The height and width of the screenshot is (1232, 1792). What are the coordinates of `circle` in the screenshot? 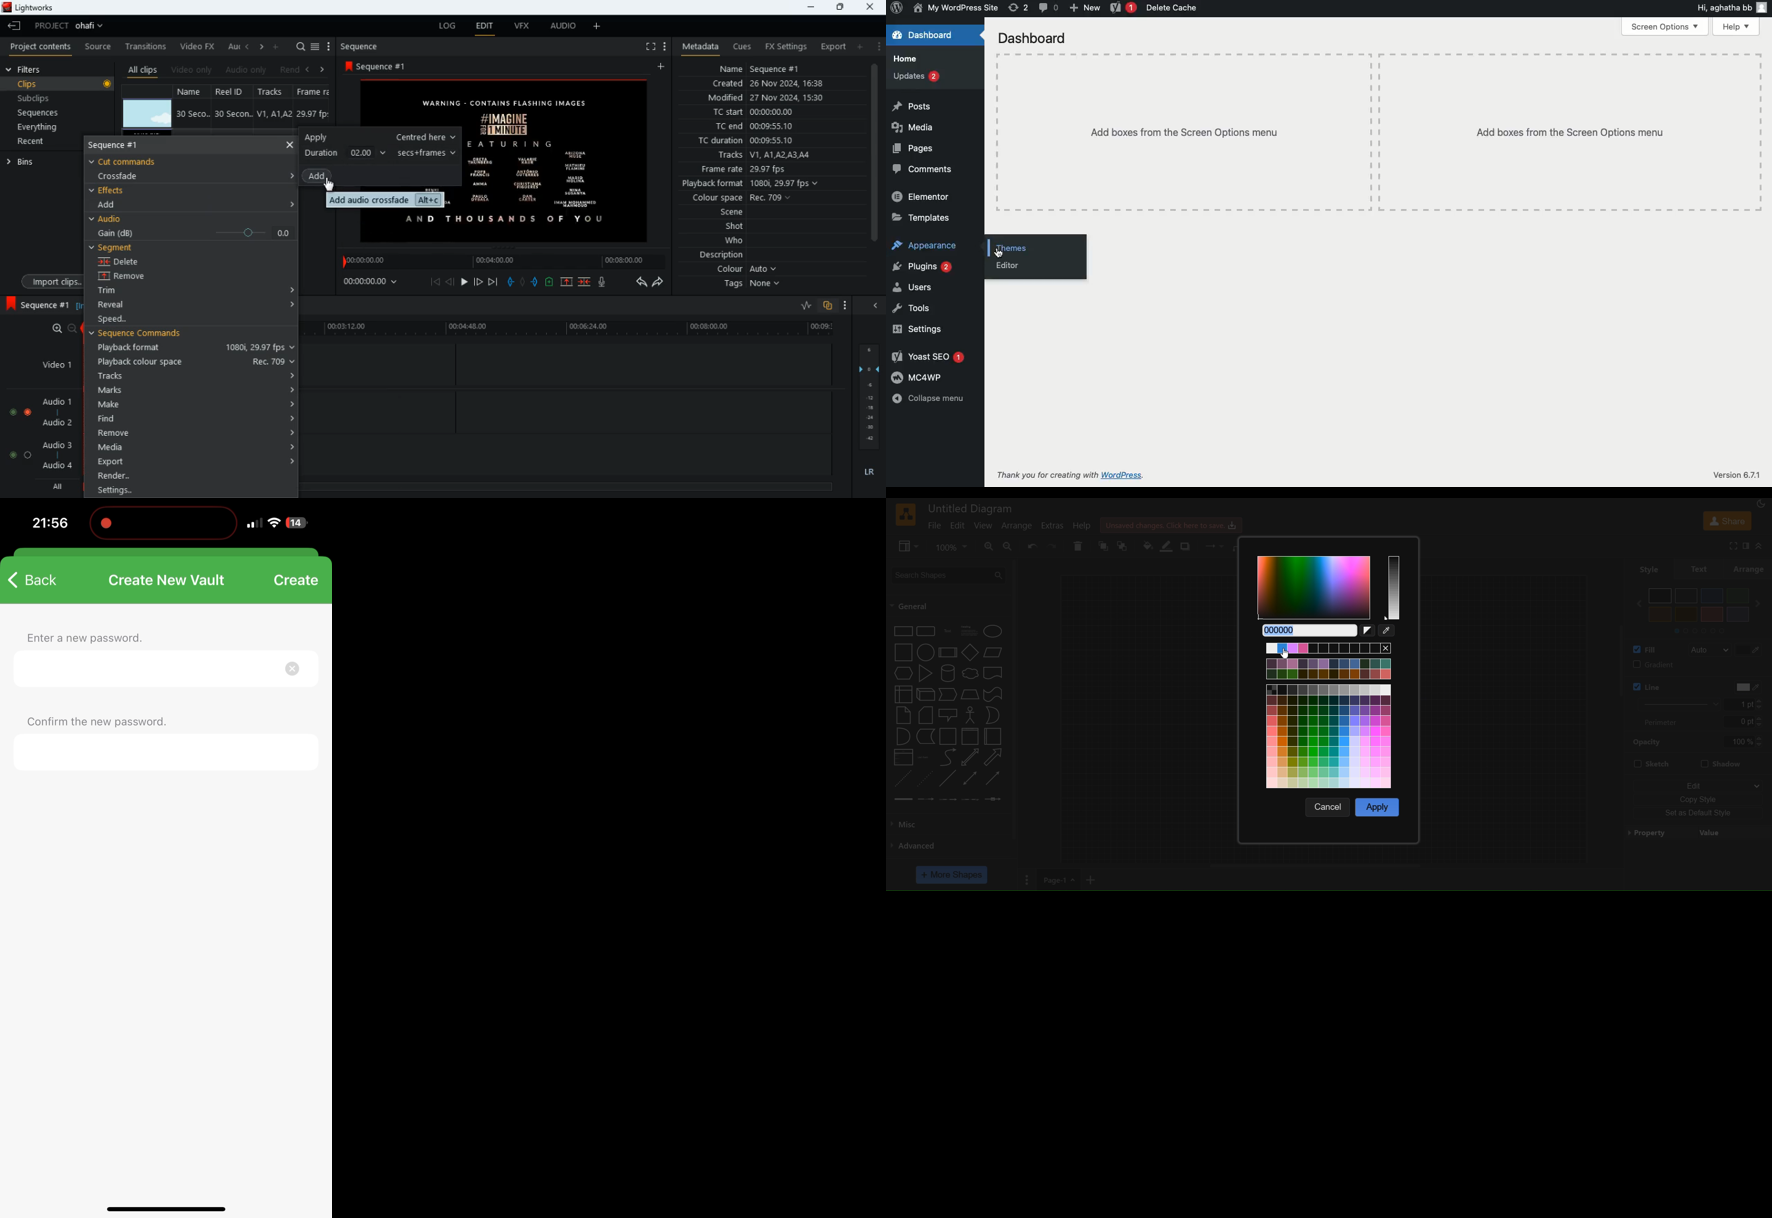 It's located at (924, 654).